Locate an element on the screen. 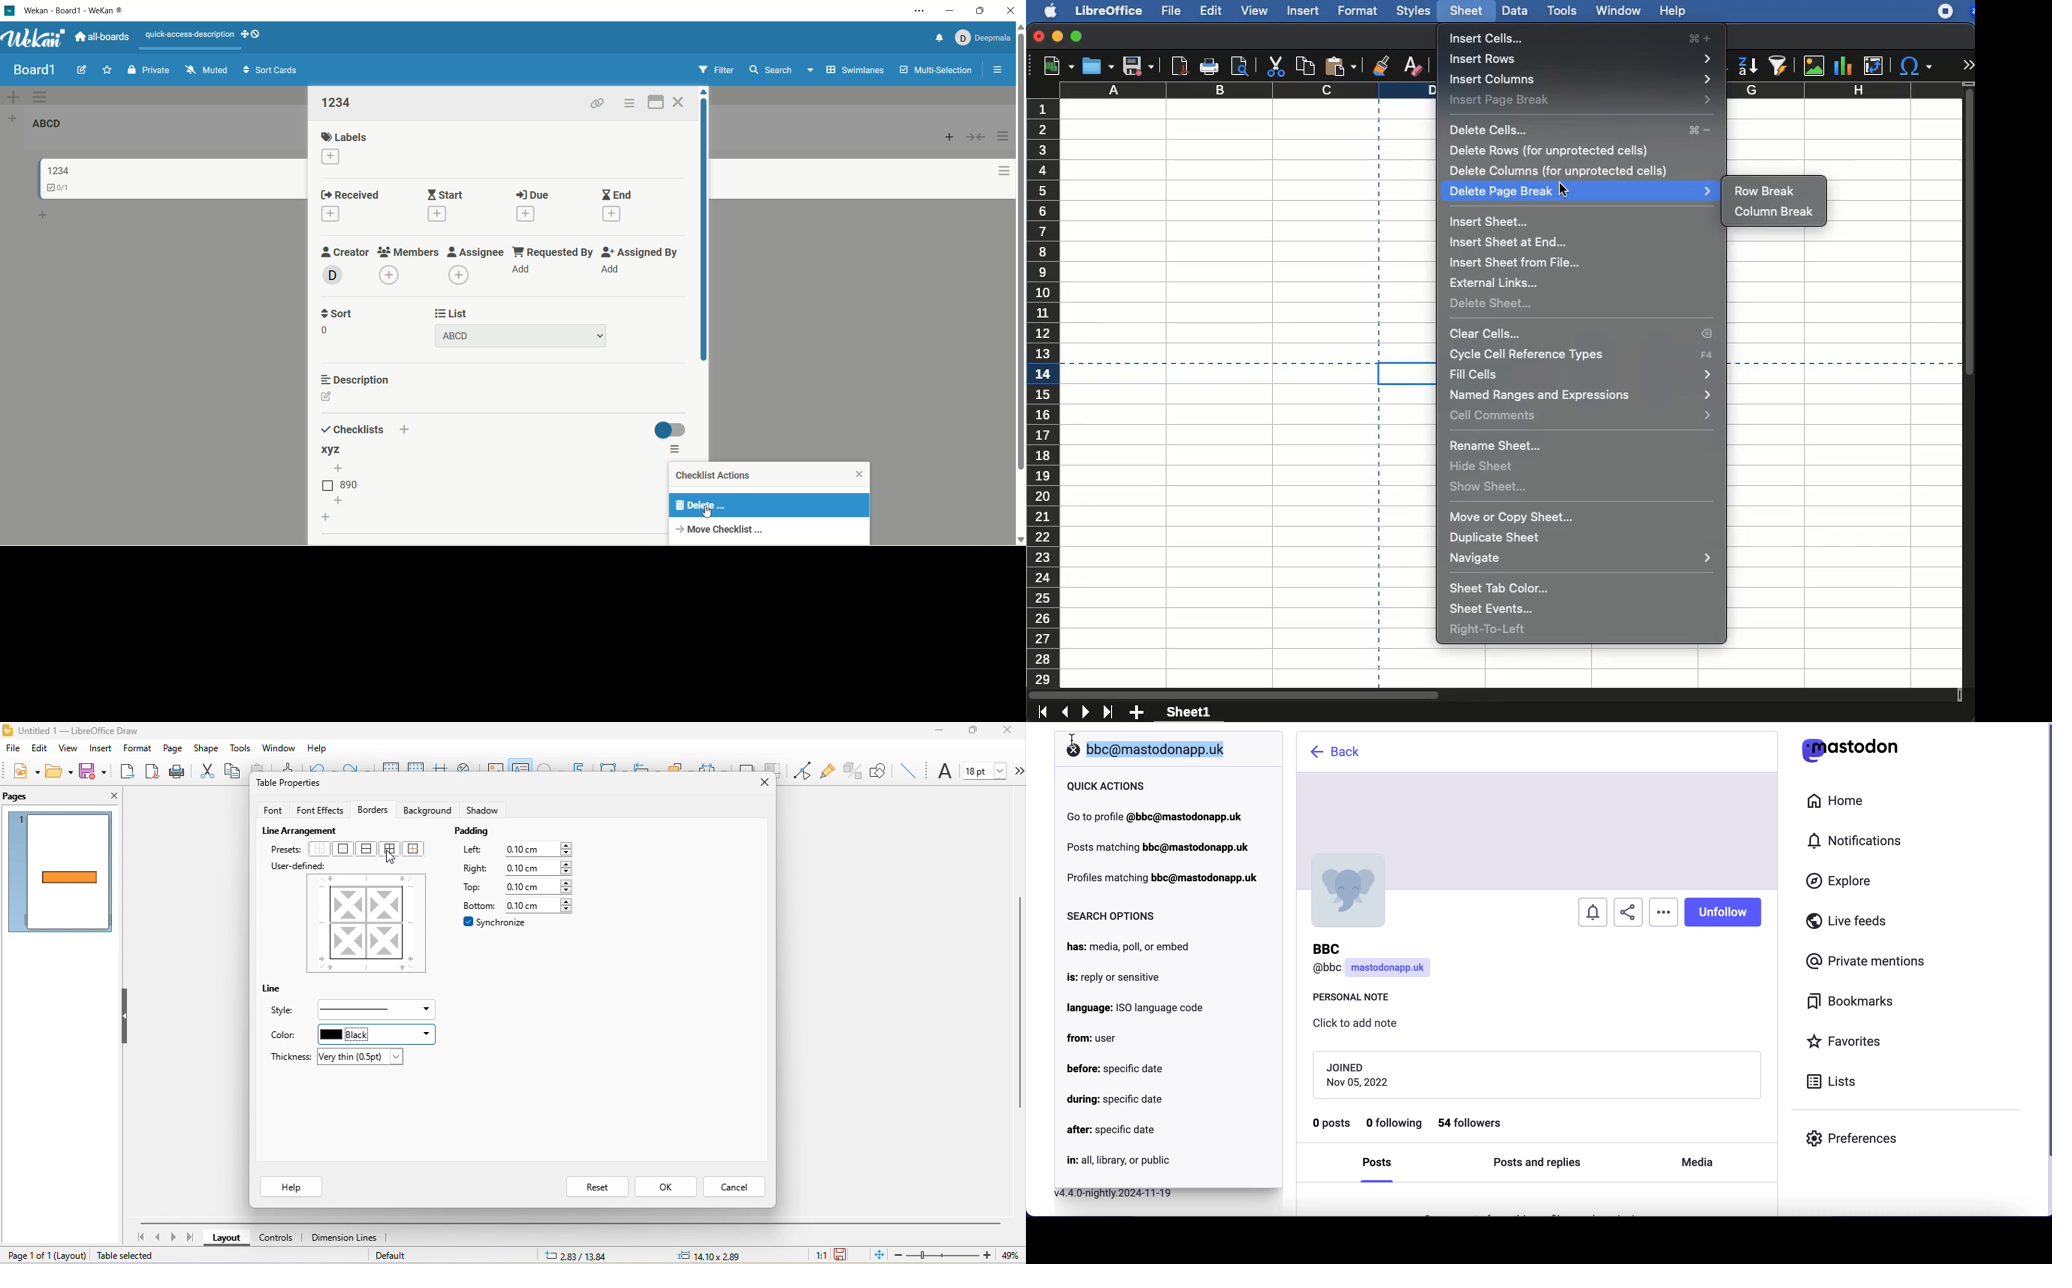 Image resolution: width=2072 pixels, height=1288 pixels. sort cards is located at coordinates (269, 71).